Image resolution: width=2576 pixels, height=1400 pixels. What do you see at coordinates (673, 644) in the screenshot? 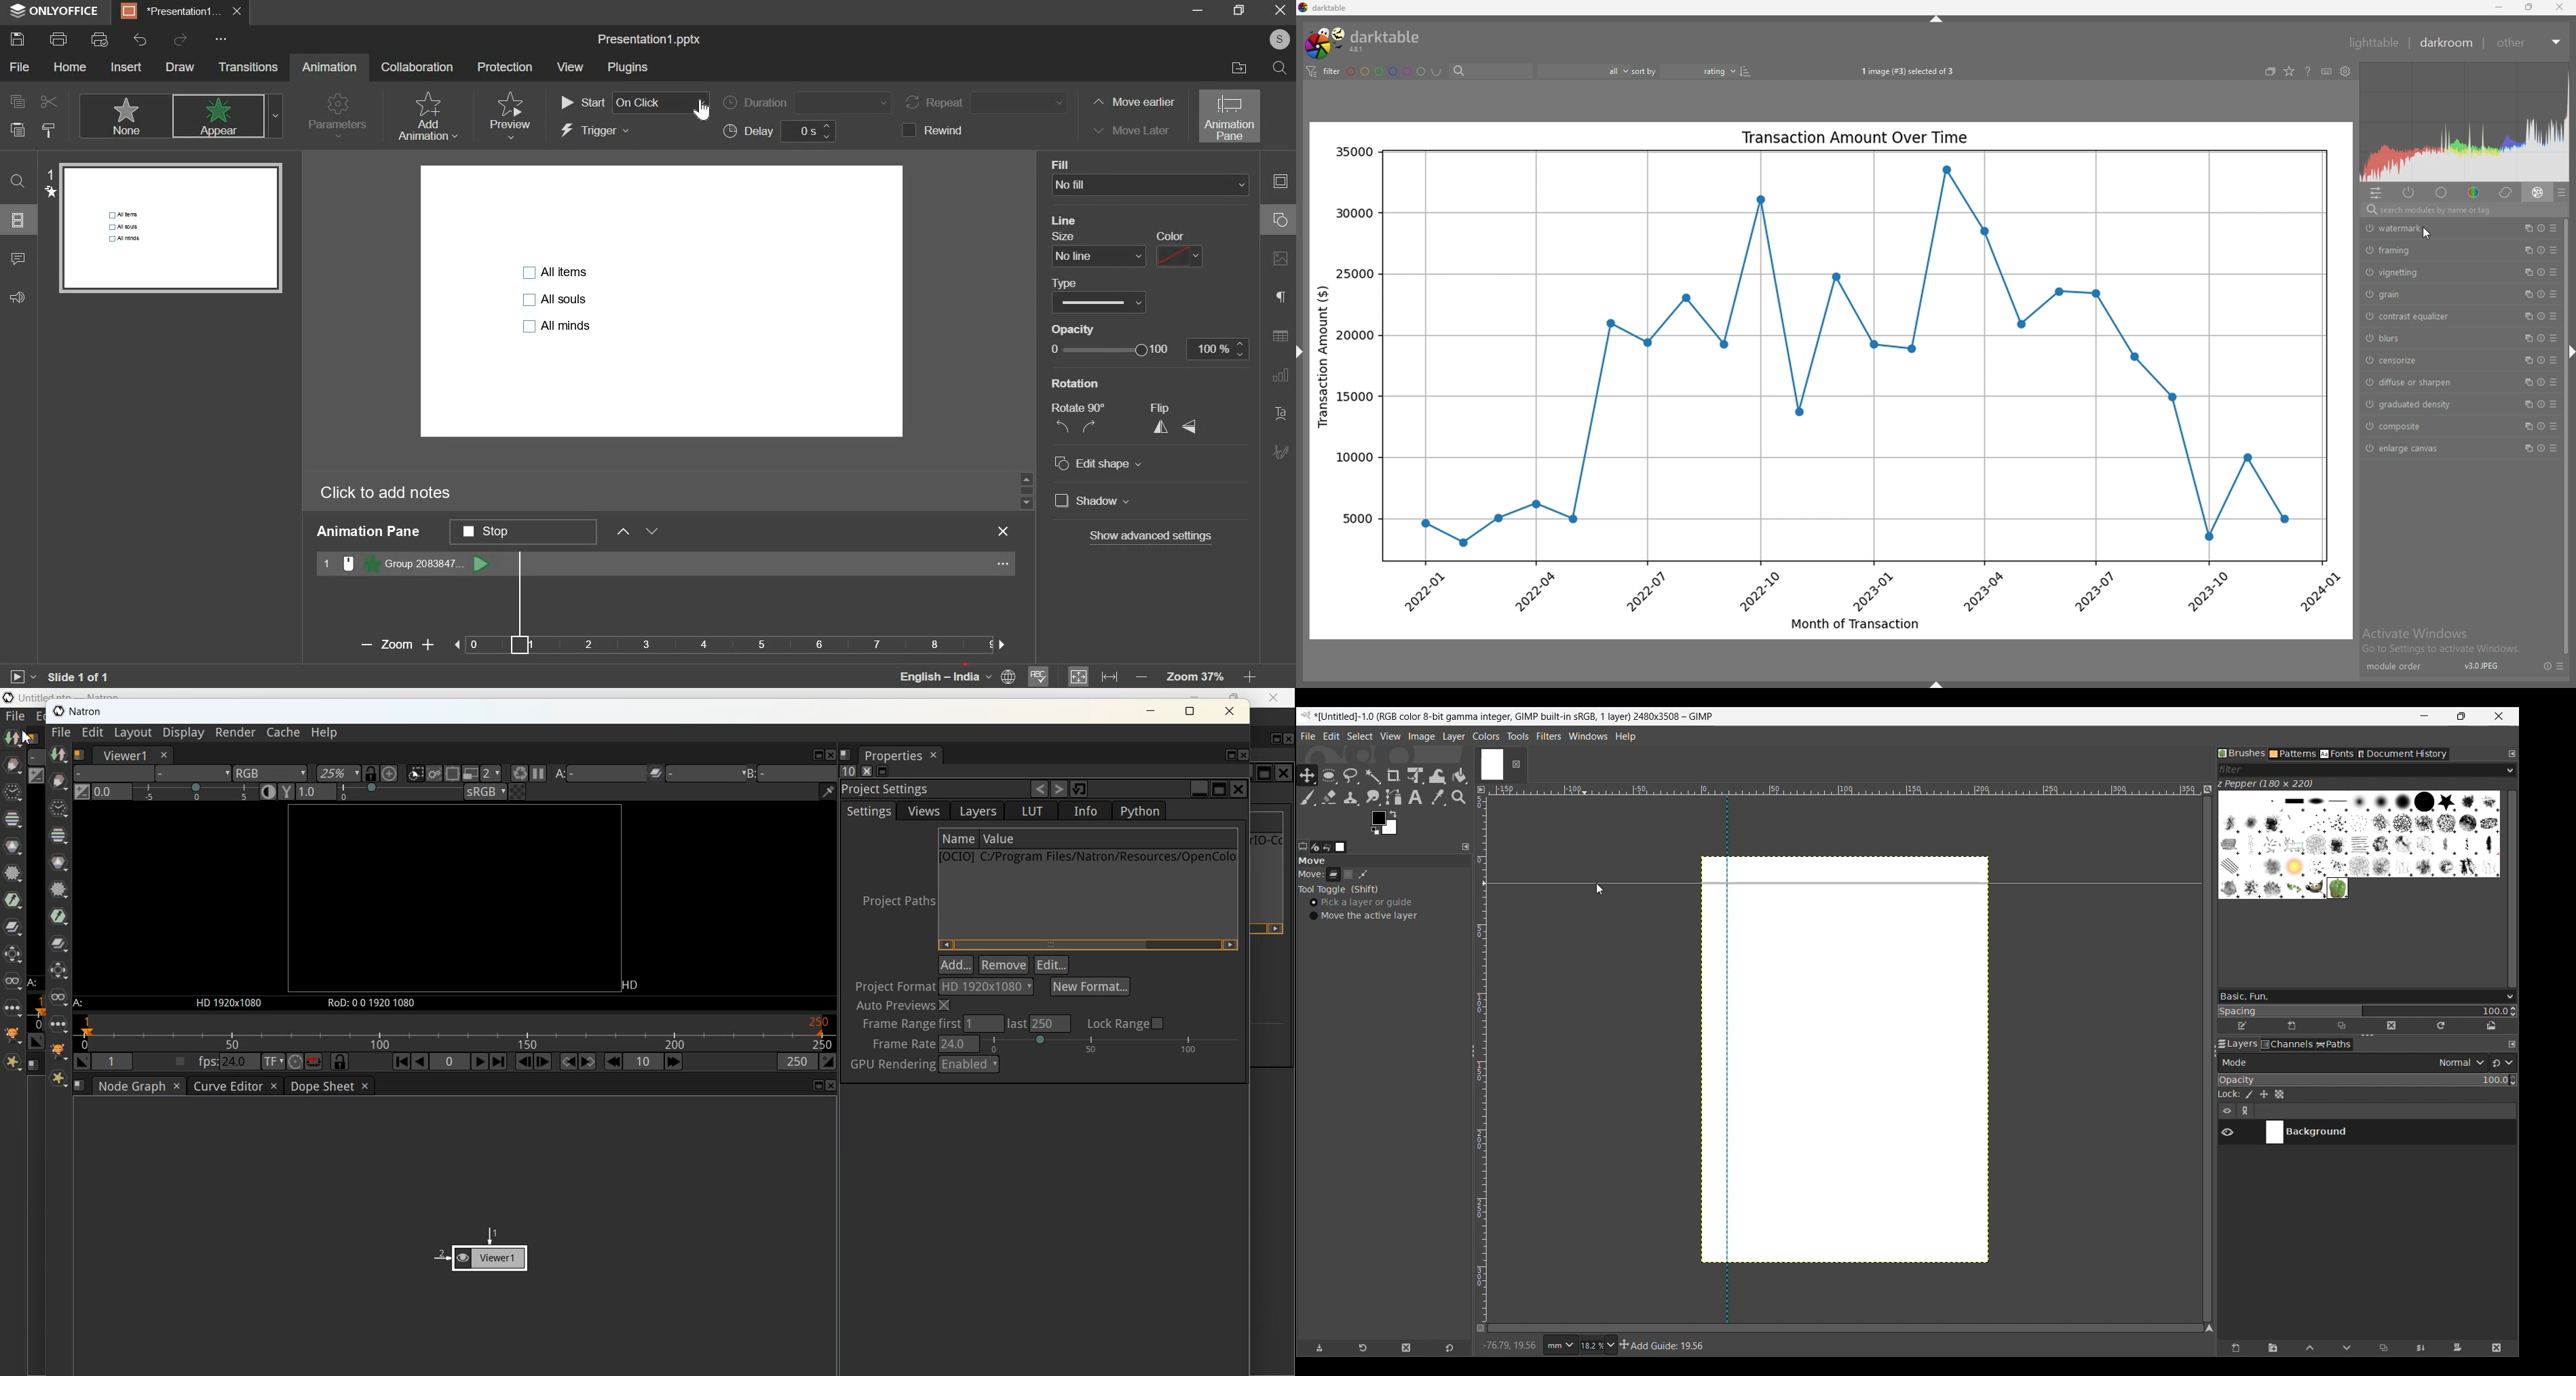
I see `zoom` at bounding box center [673, 644].